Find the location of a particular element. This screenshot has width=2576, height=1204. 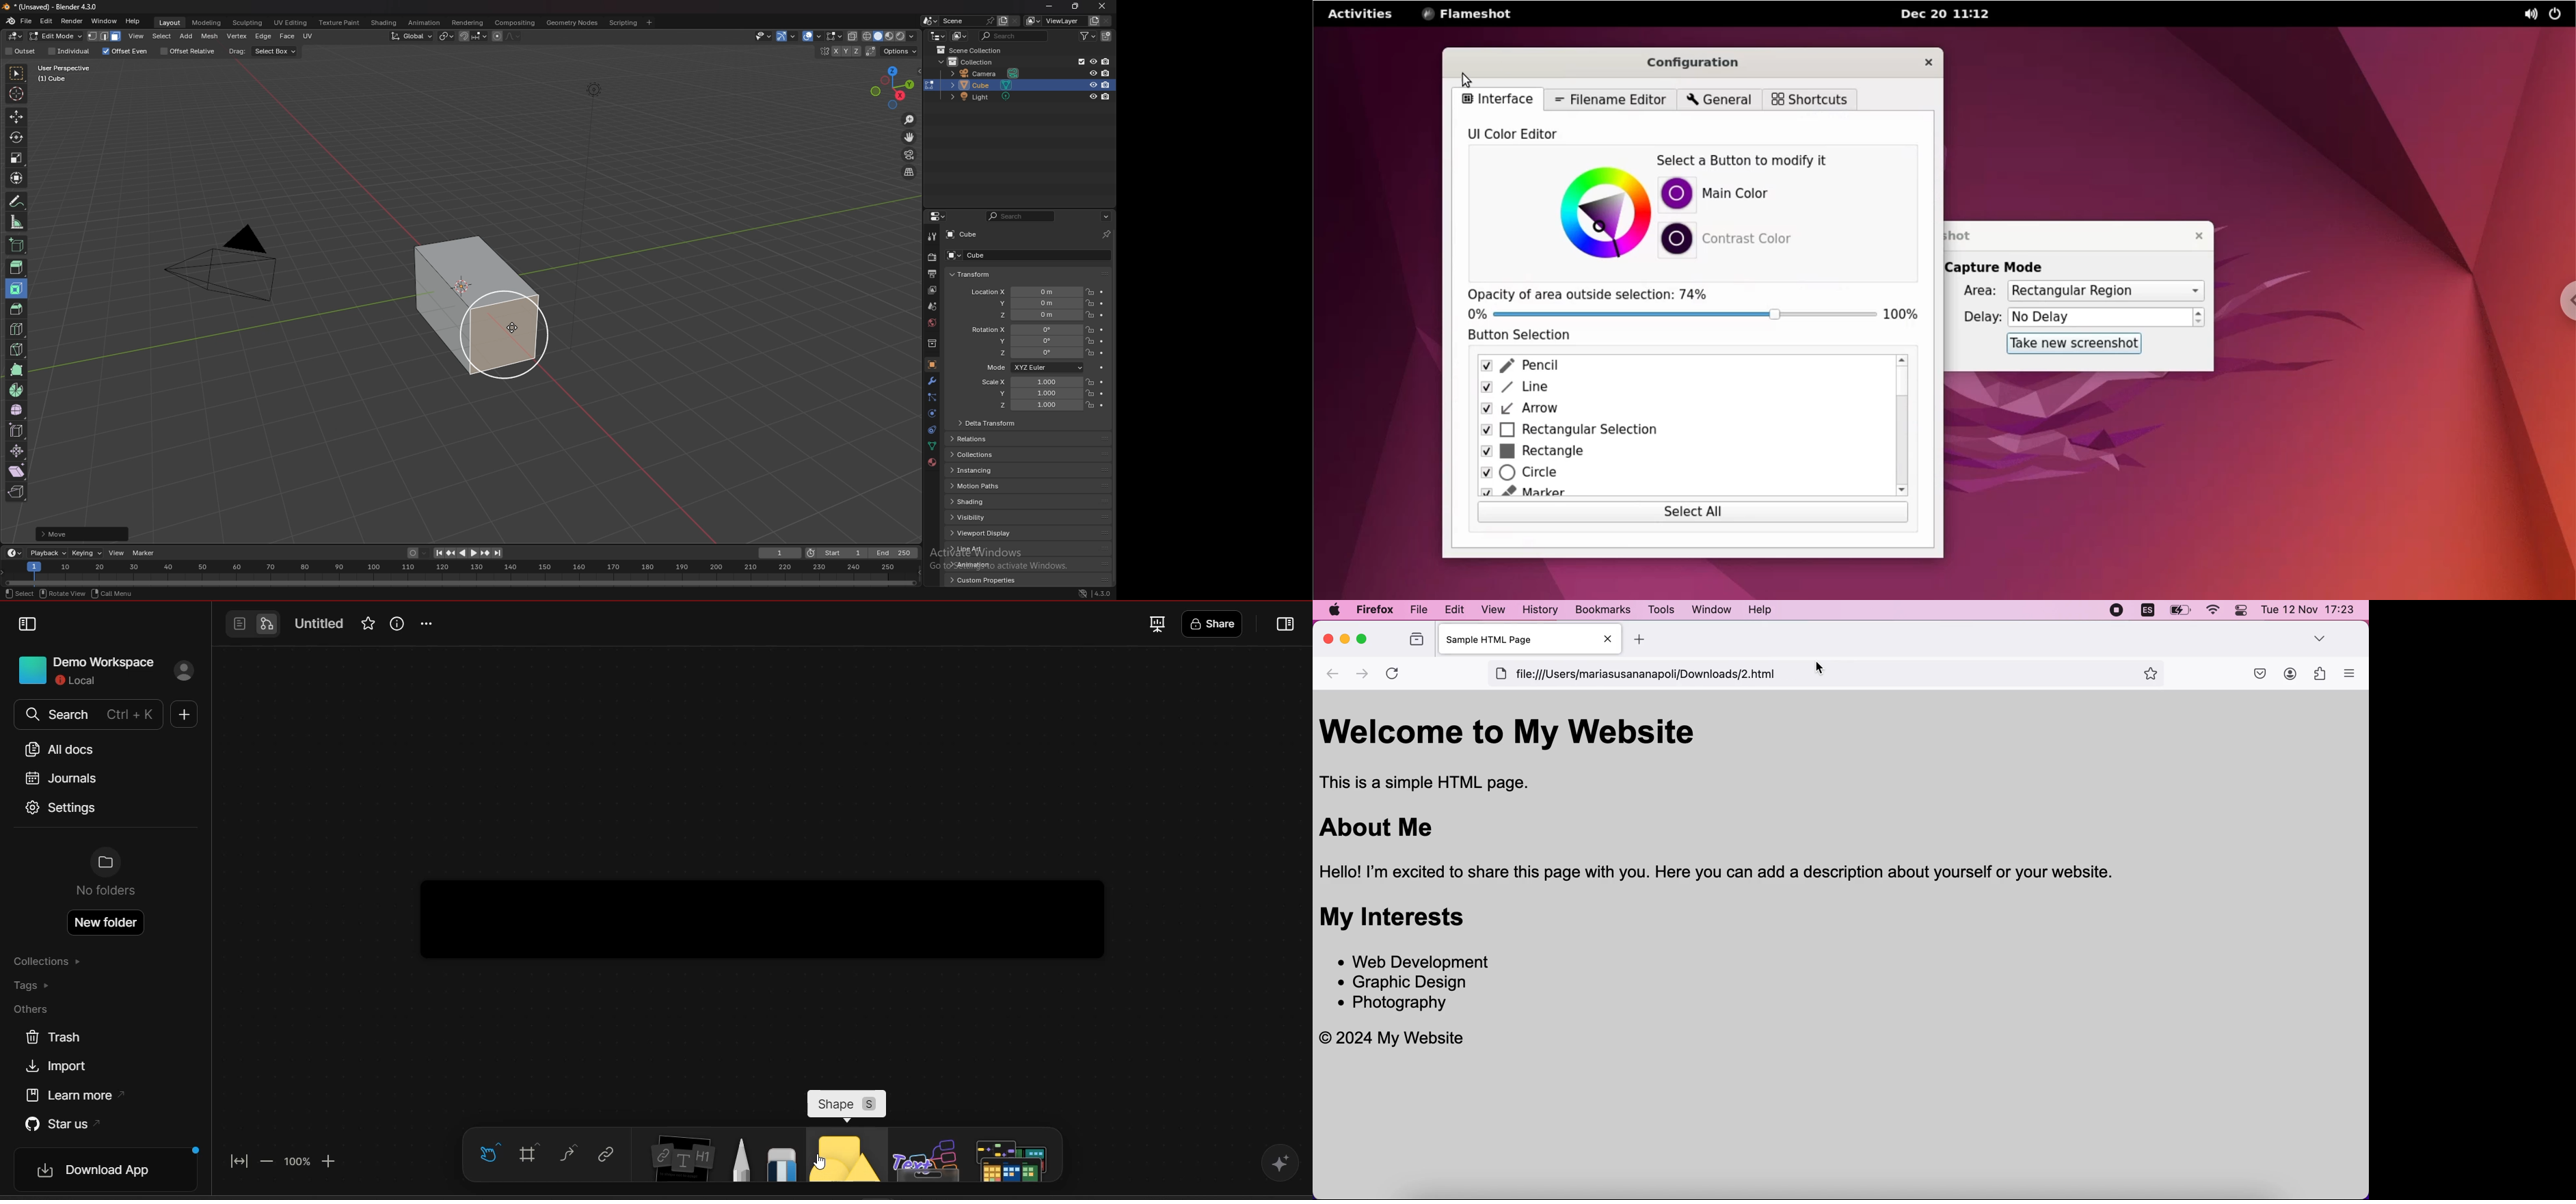

proportional editing objects is located at coordinates (497, 37).